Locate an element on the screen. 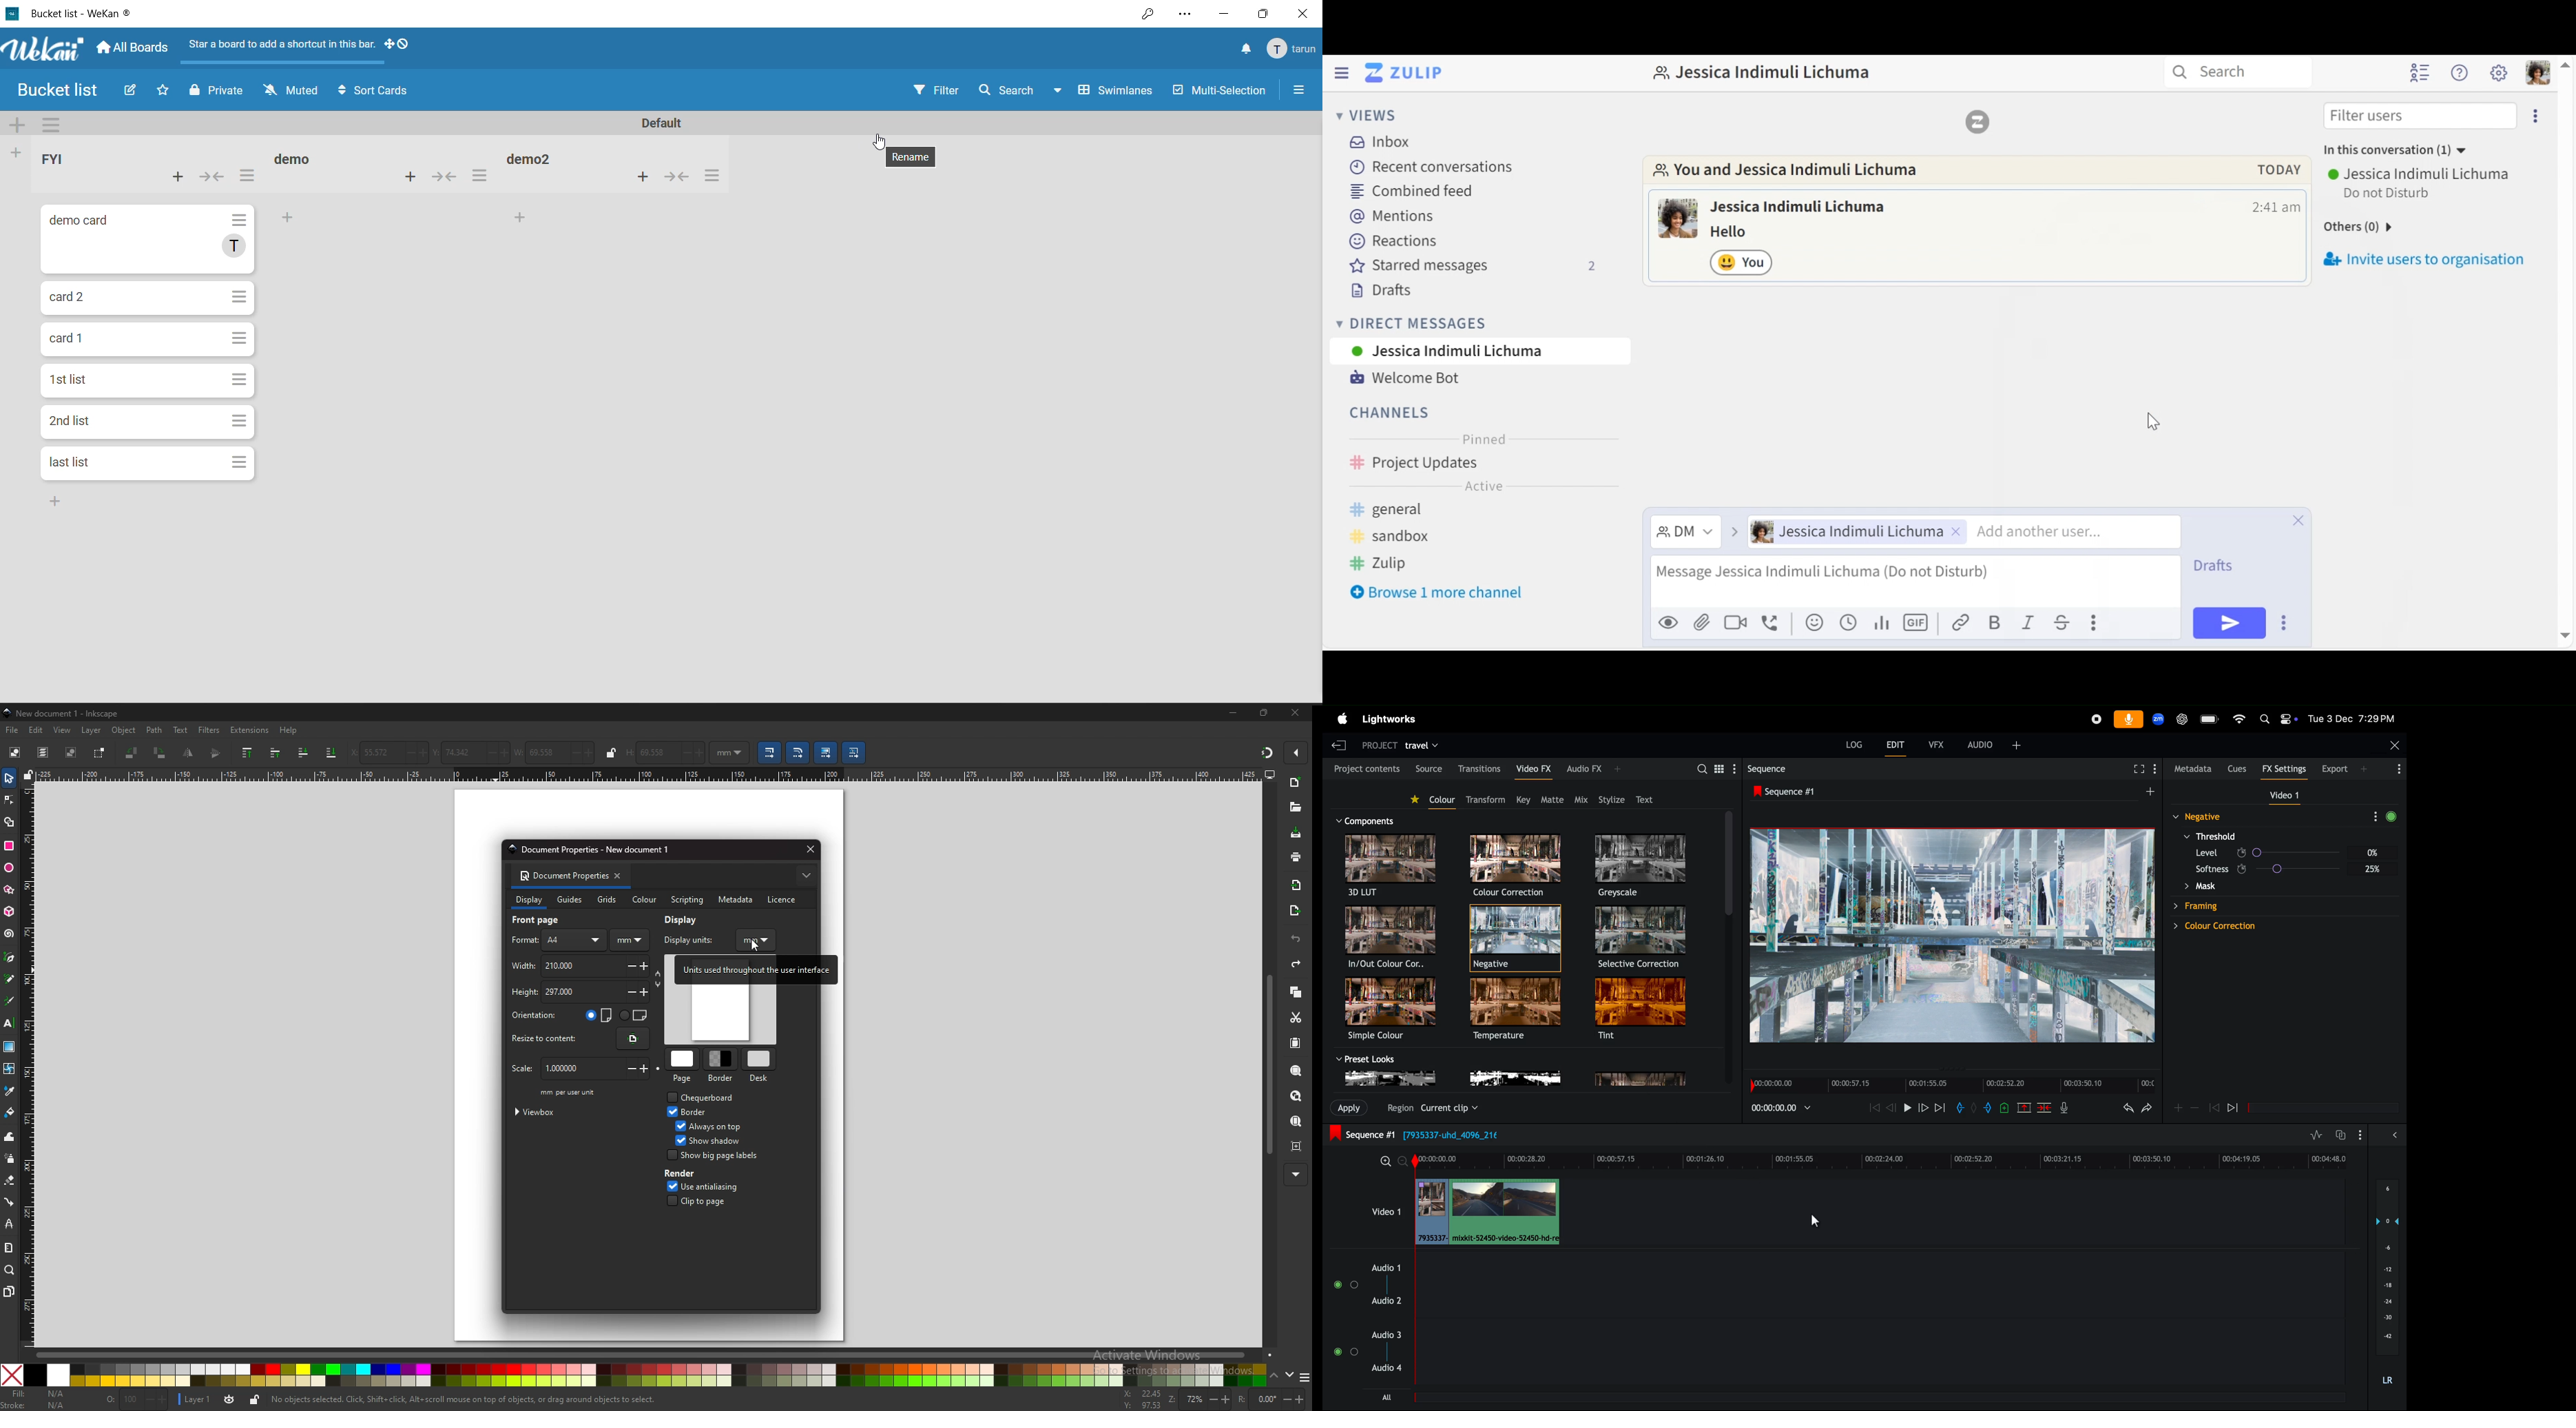 The width and height of the screenshot is (2576, 1428). 3d box is located at coordinates (8, 912).